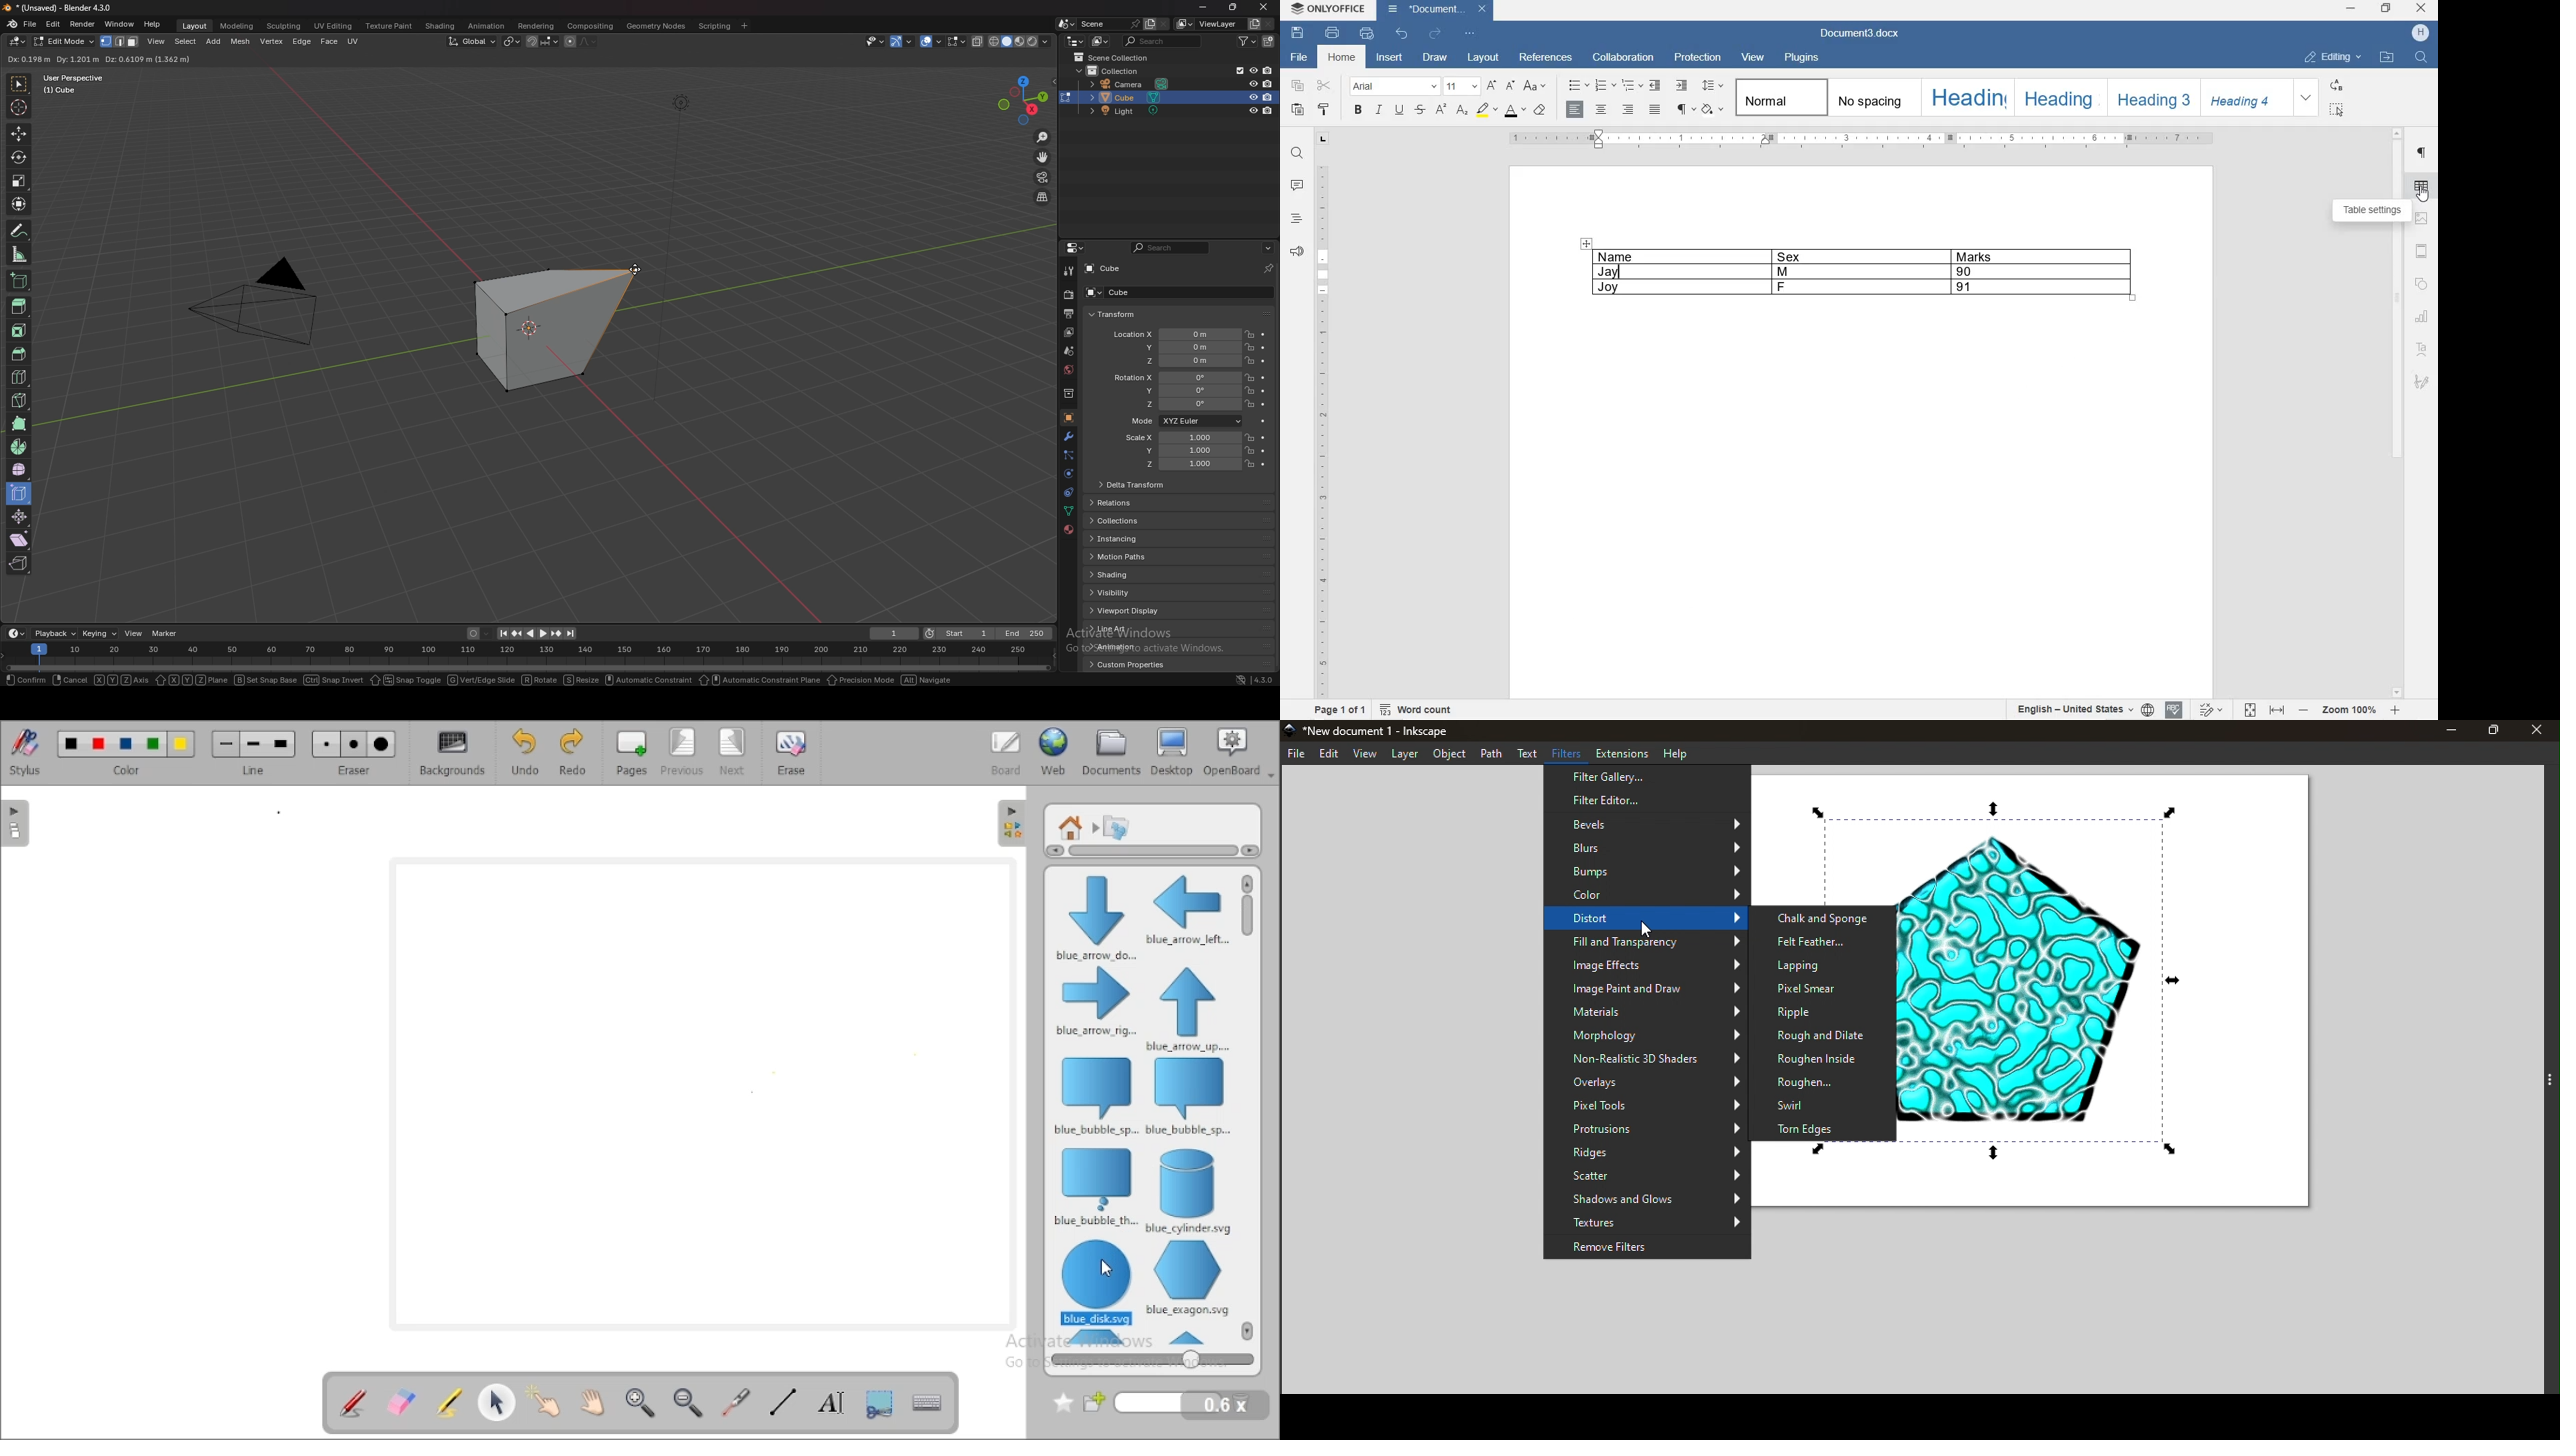 Image resolution: width=2576 pixels, height=1456 pixels. What do you see at coordinates (2059, 98) in the screenshot?
I see `HEADING 2` at bounding box center [2059, 98].